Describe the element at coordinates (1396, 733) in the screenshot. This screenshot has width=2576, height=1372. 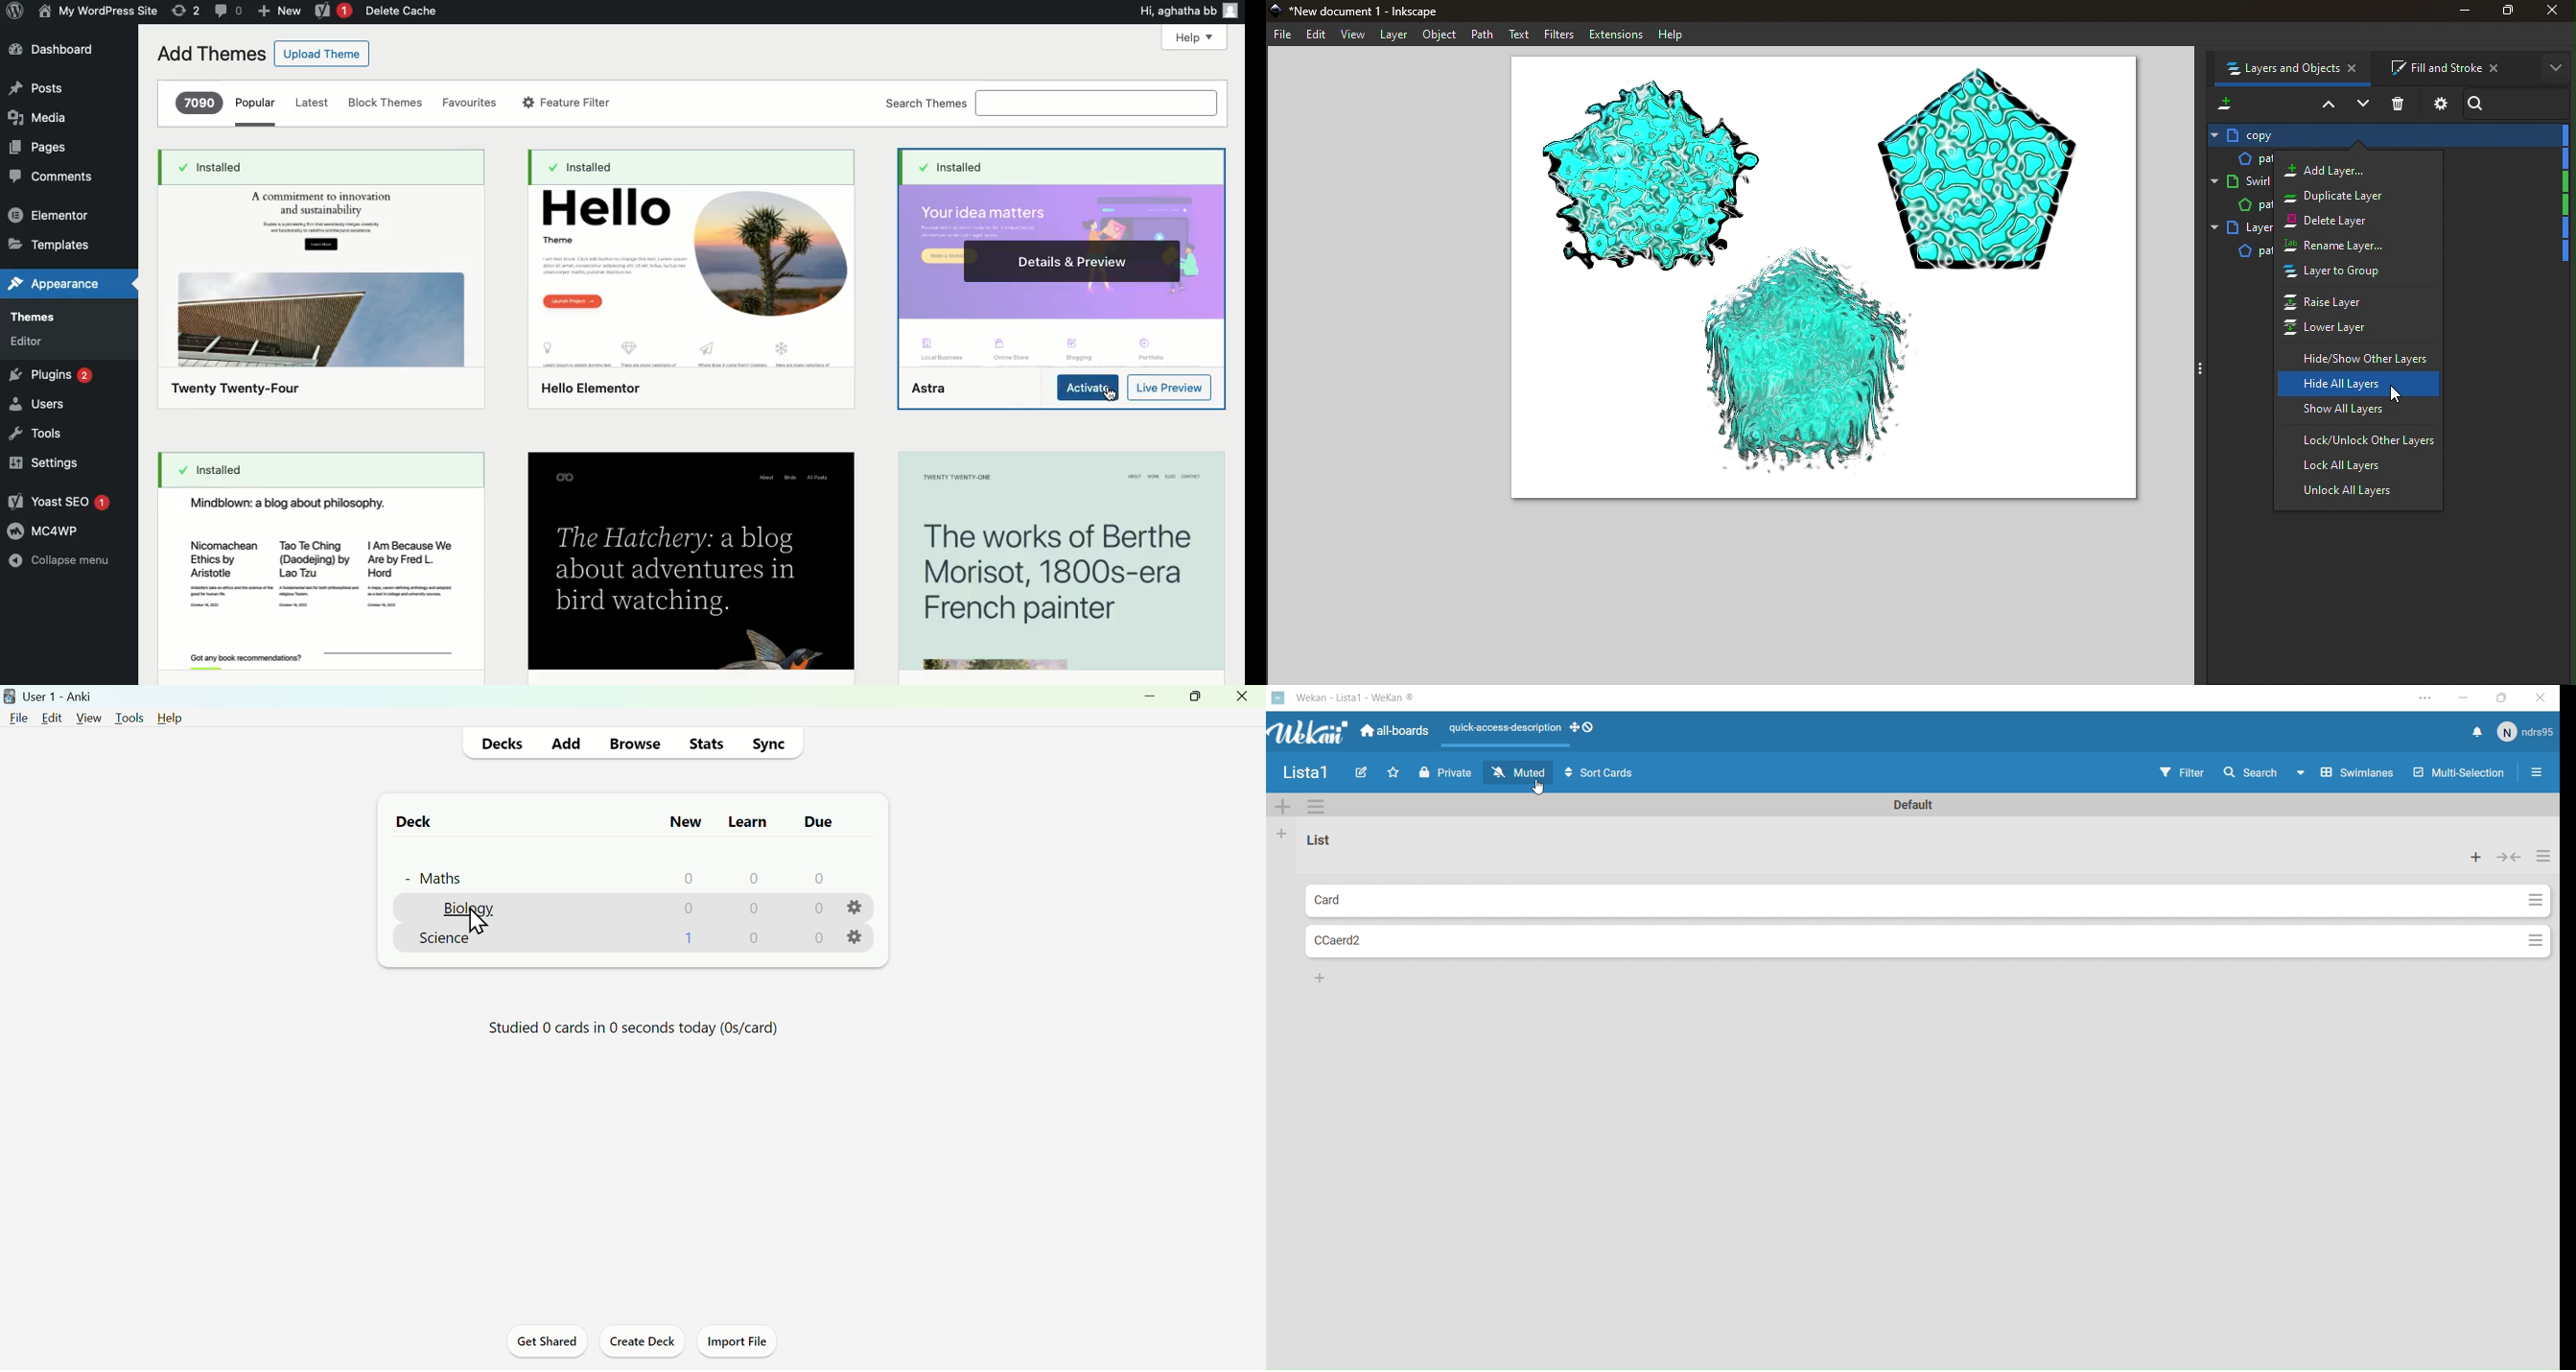
I see `All boards` at that location.